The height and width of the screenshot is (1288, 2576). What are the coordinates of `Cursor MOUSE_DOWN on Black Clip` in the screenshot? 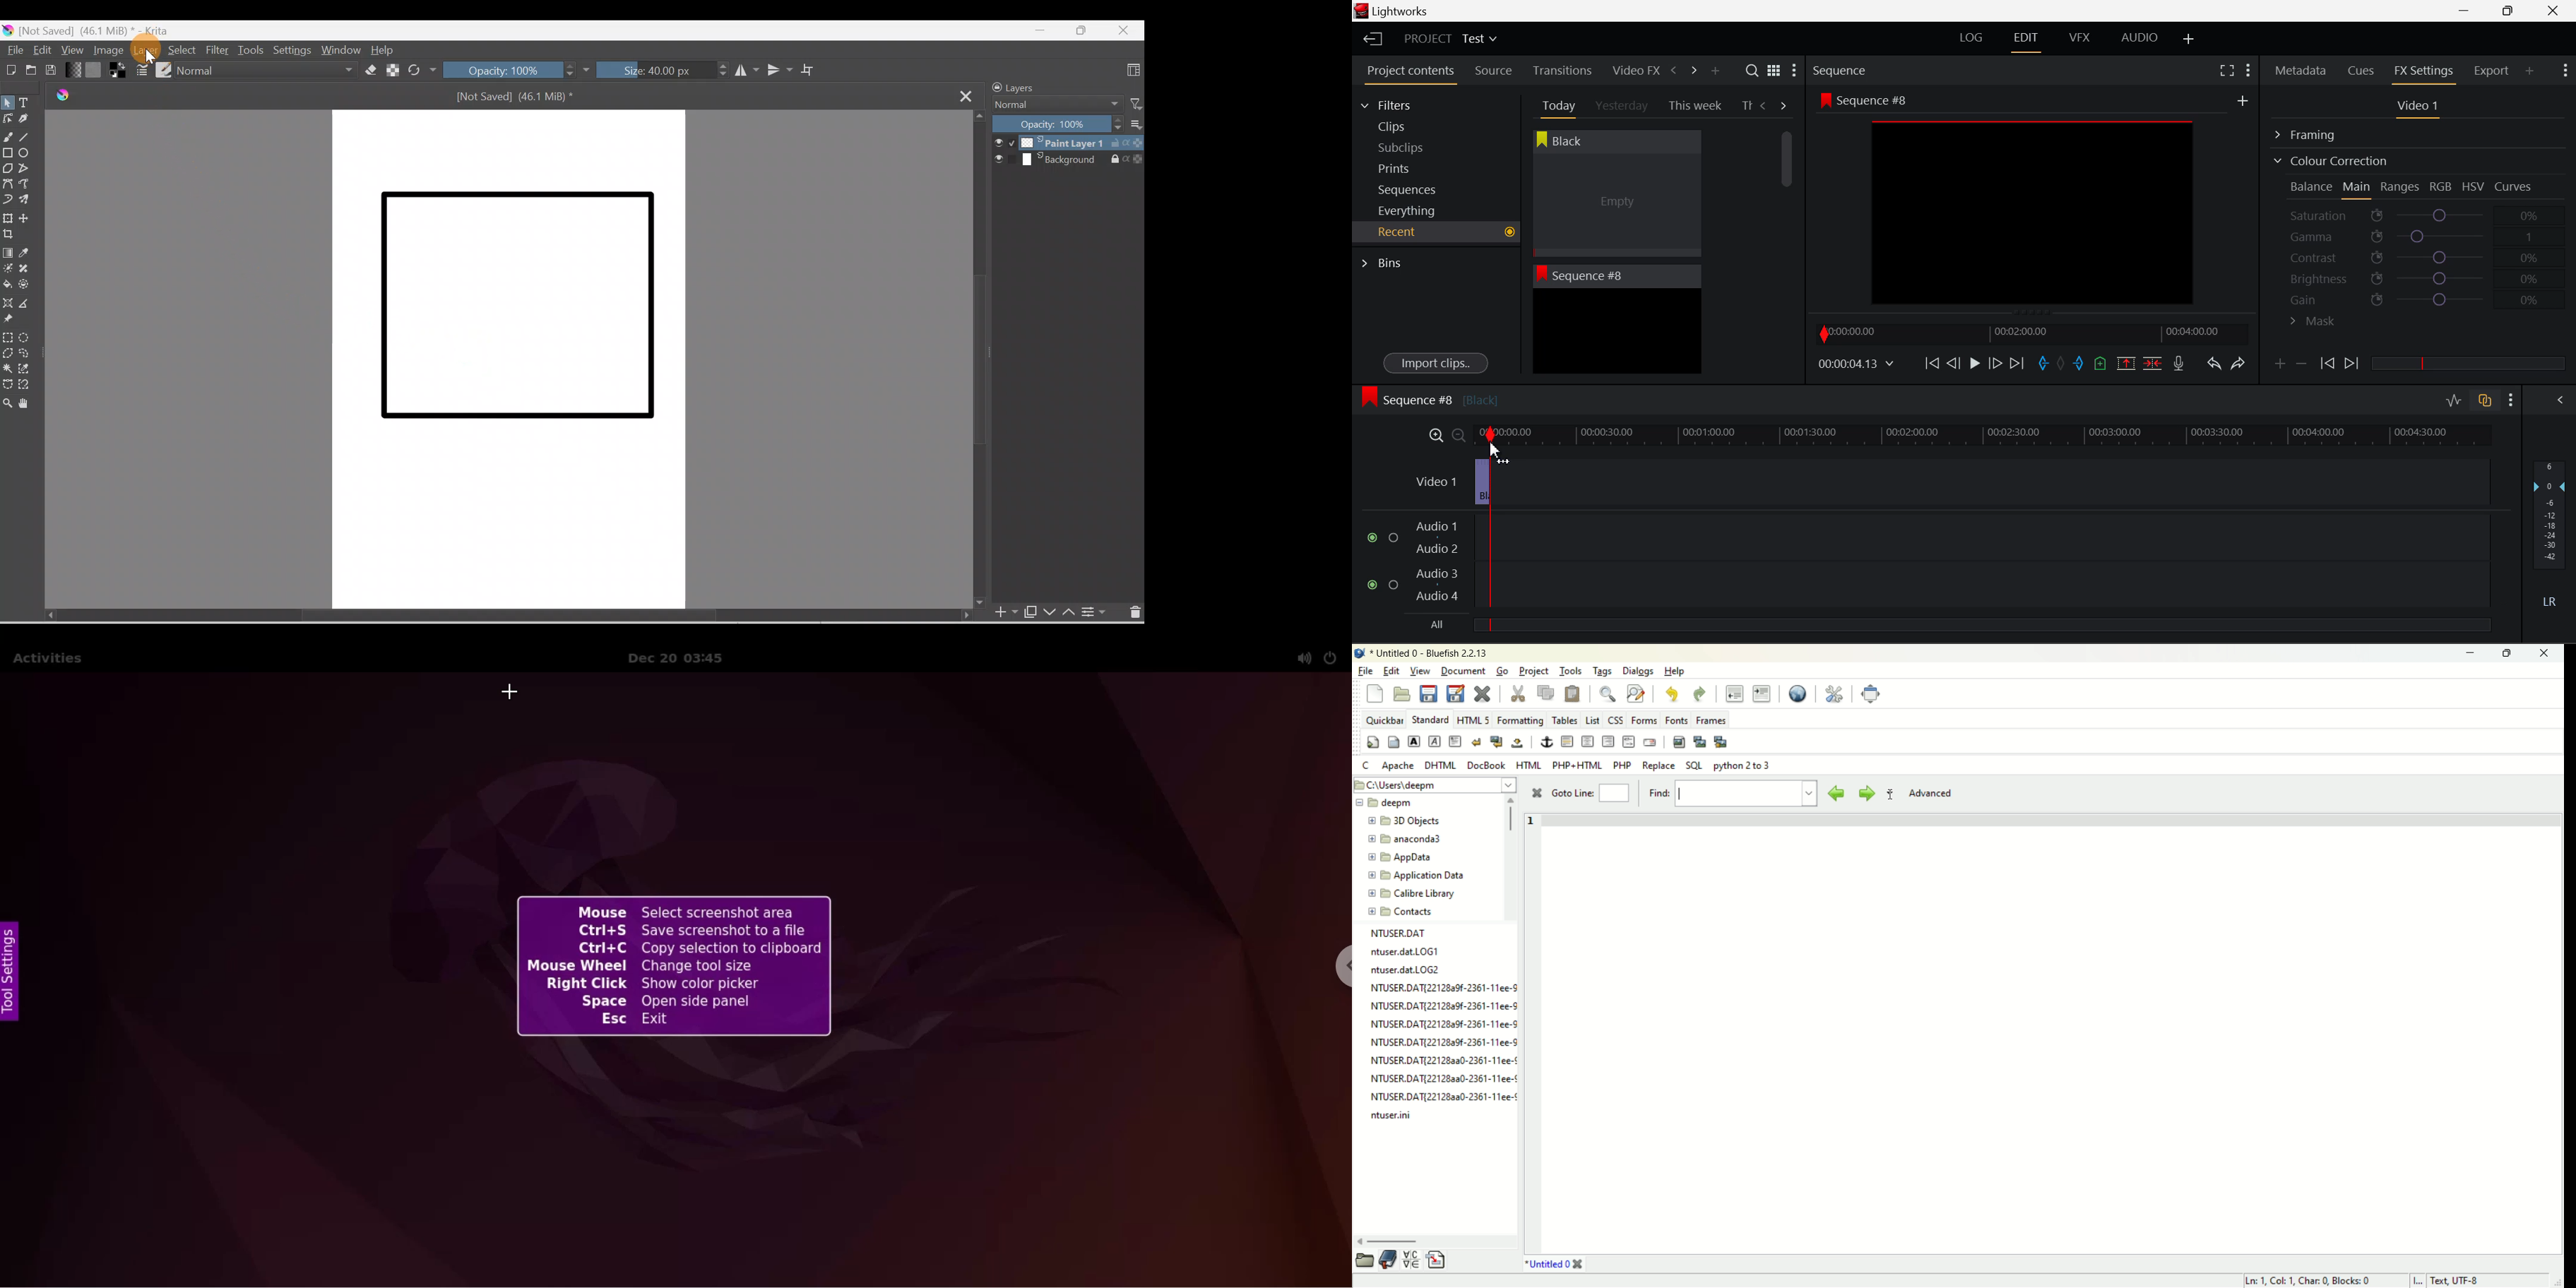 It's located at (1615, 205).